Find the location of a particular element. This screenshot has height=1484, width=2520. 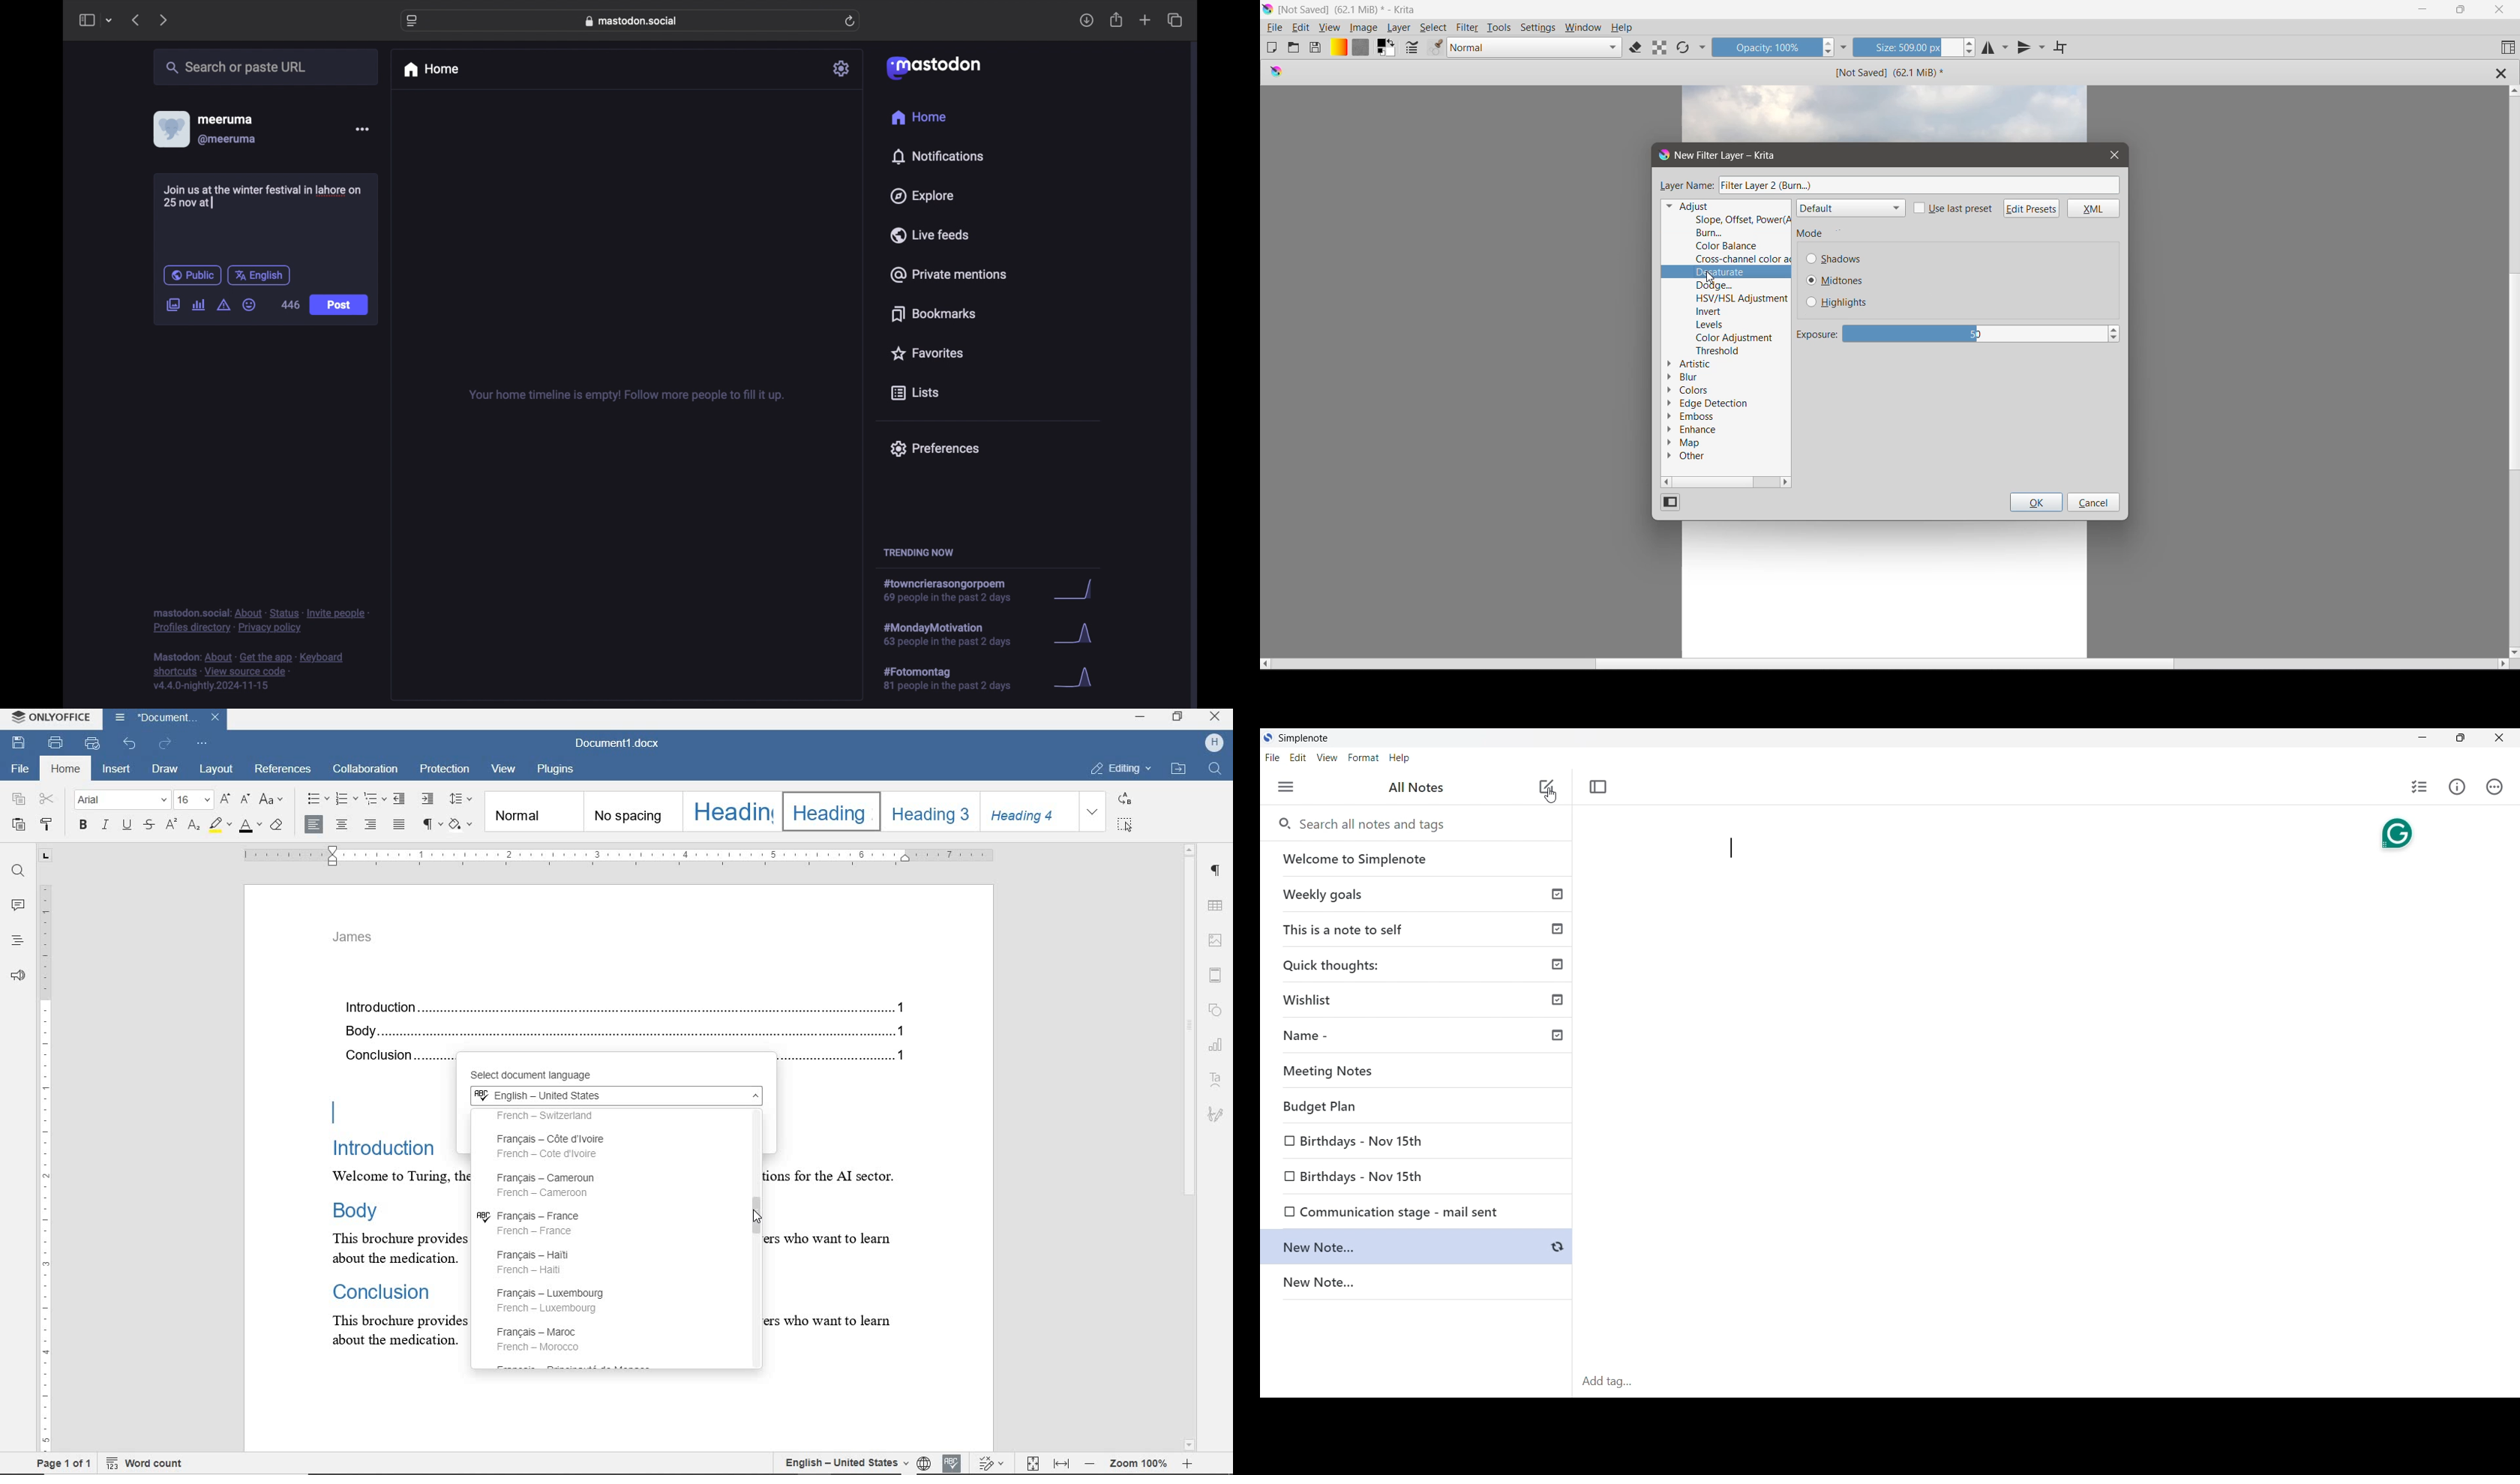

signature is located at coordinates (1215, 1113).